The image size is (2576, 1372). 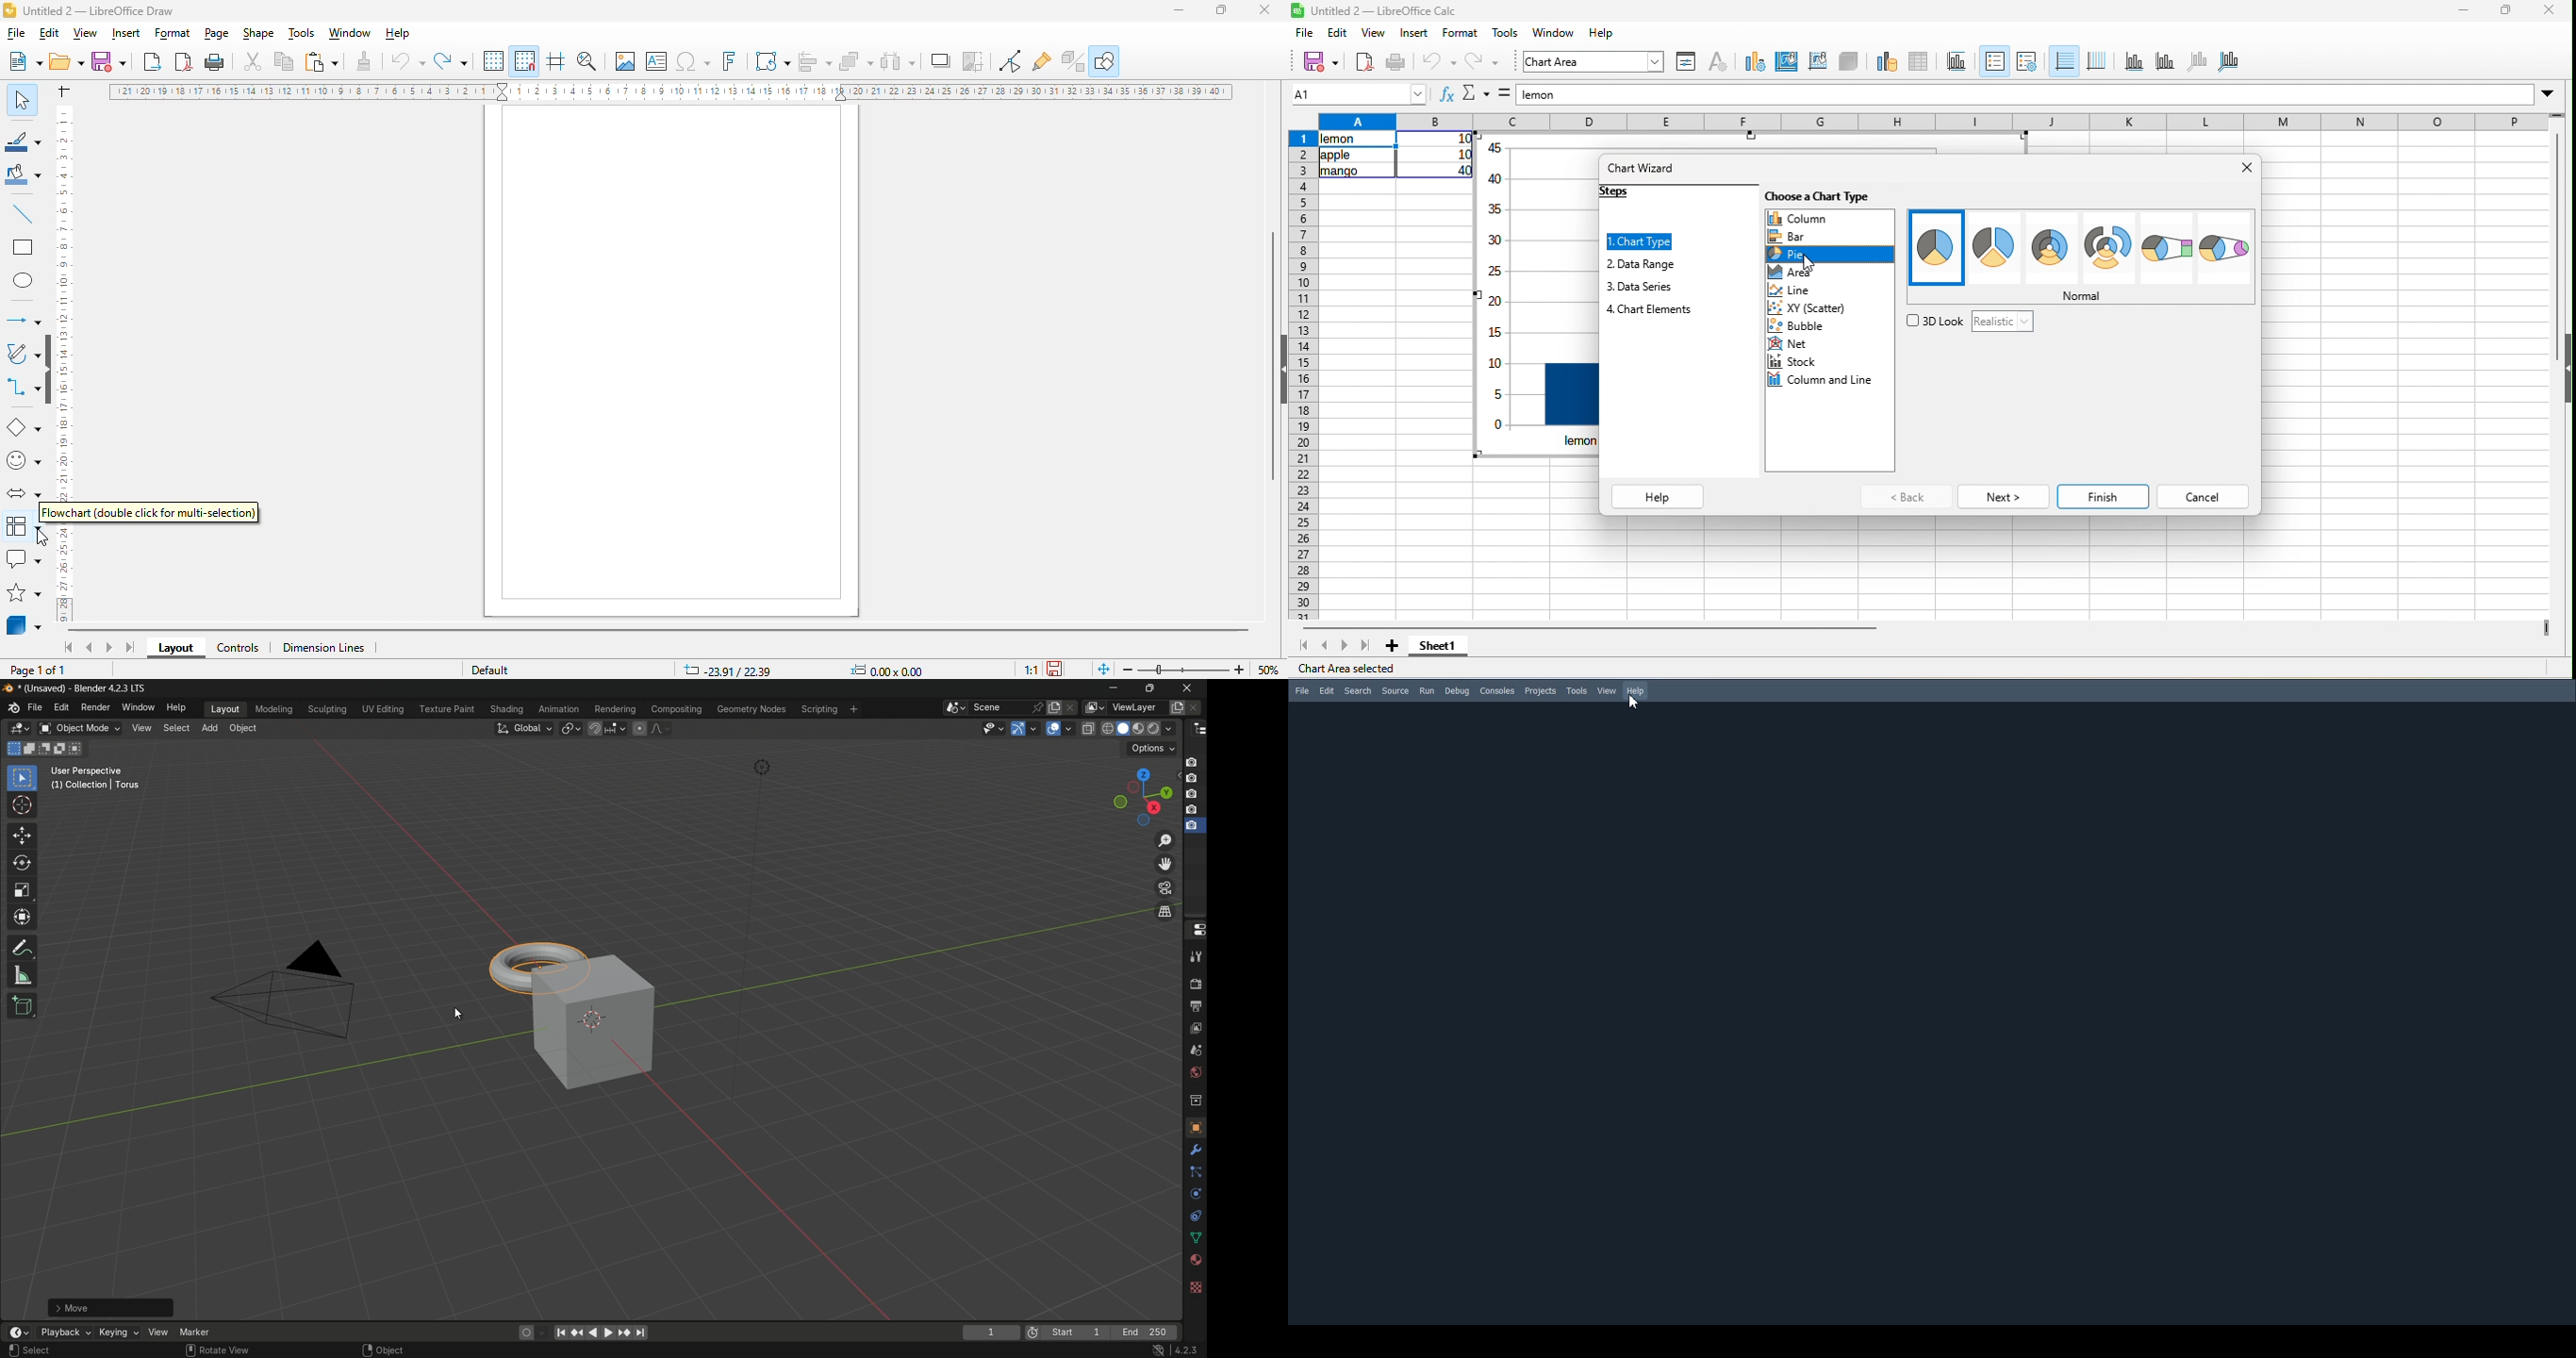 I want to click on paste, so click(x=322, y=61).